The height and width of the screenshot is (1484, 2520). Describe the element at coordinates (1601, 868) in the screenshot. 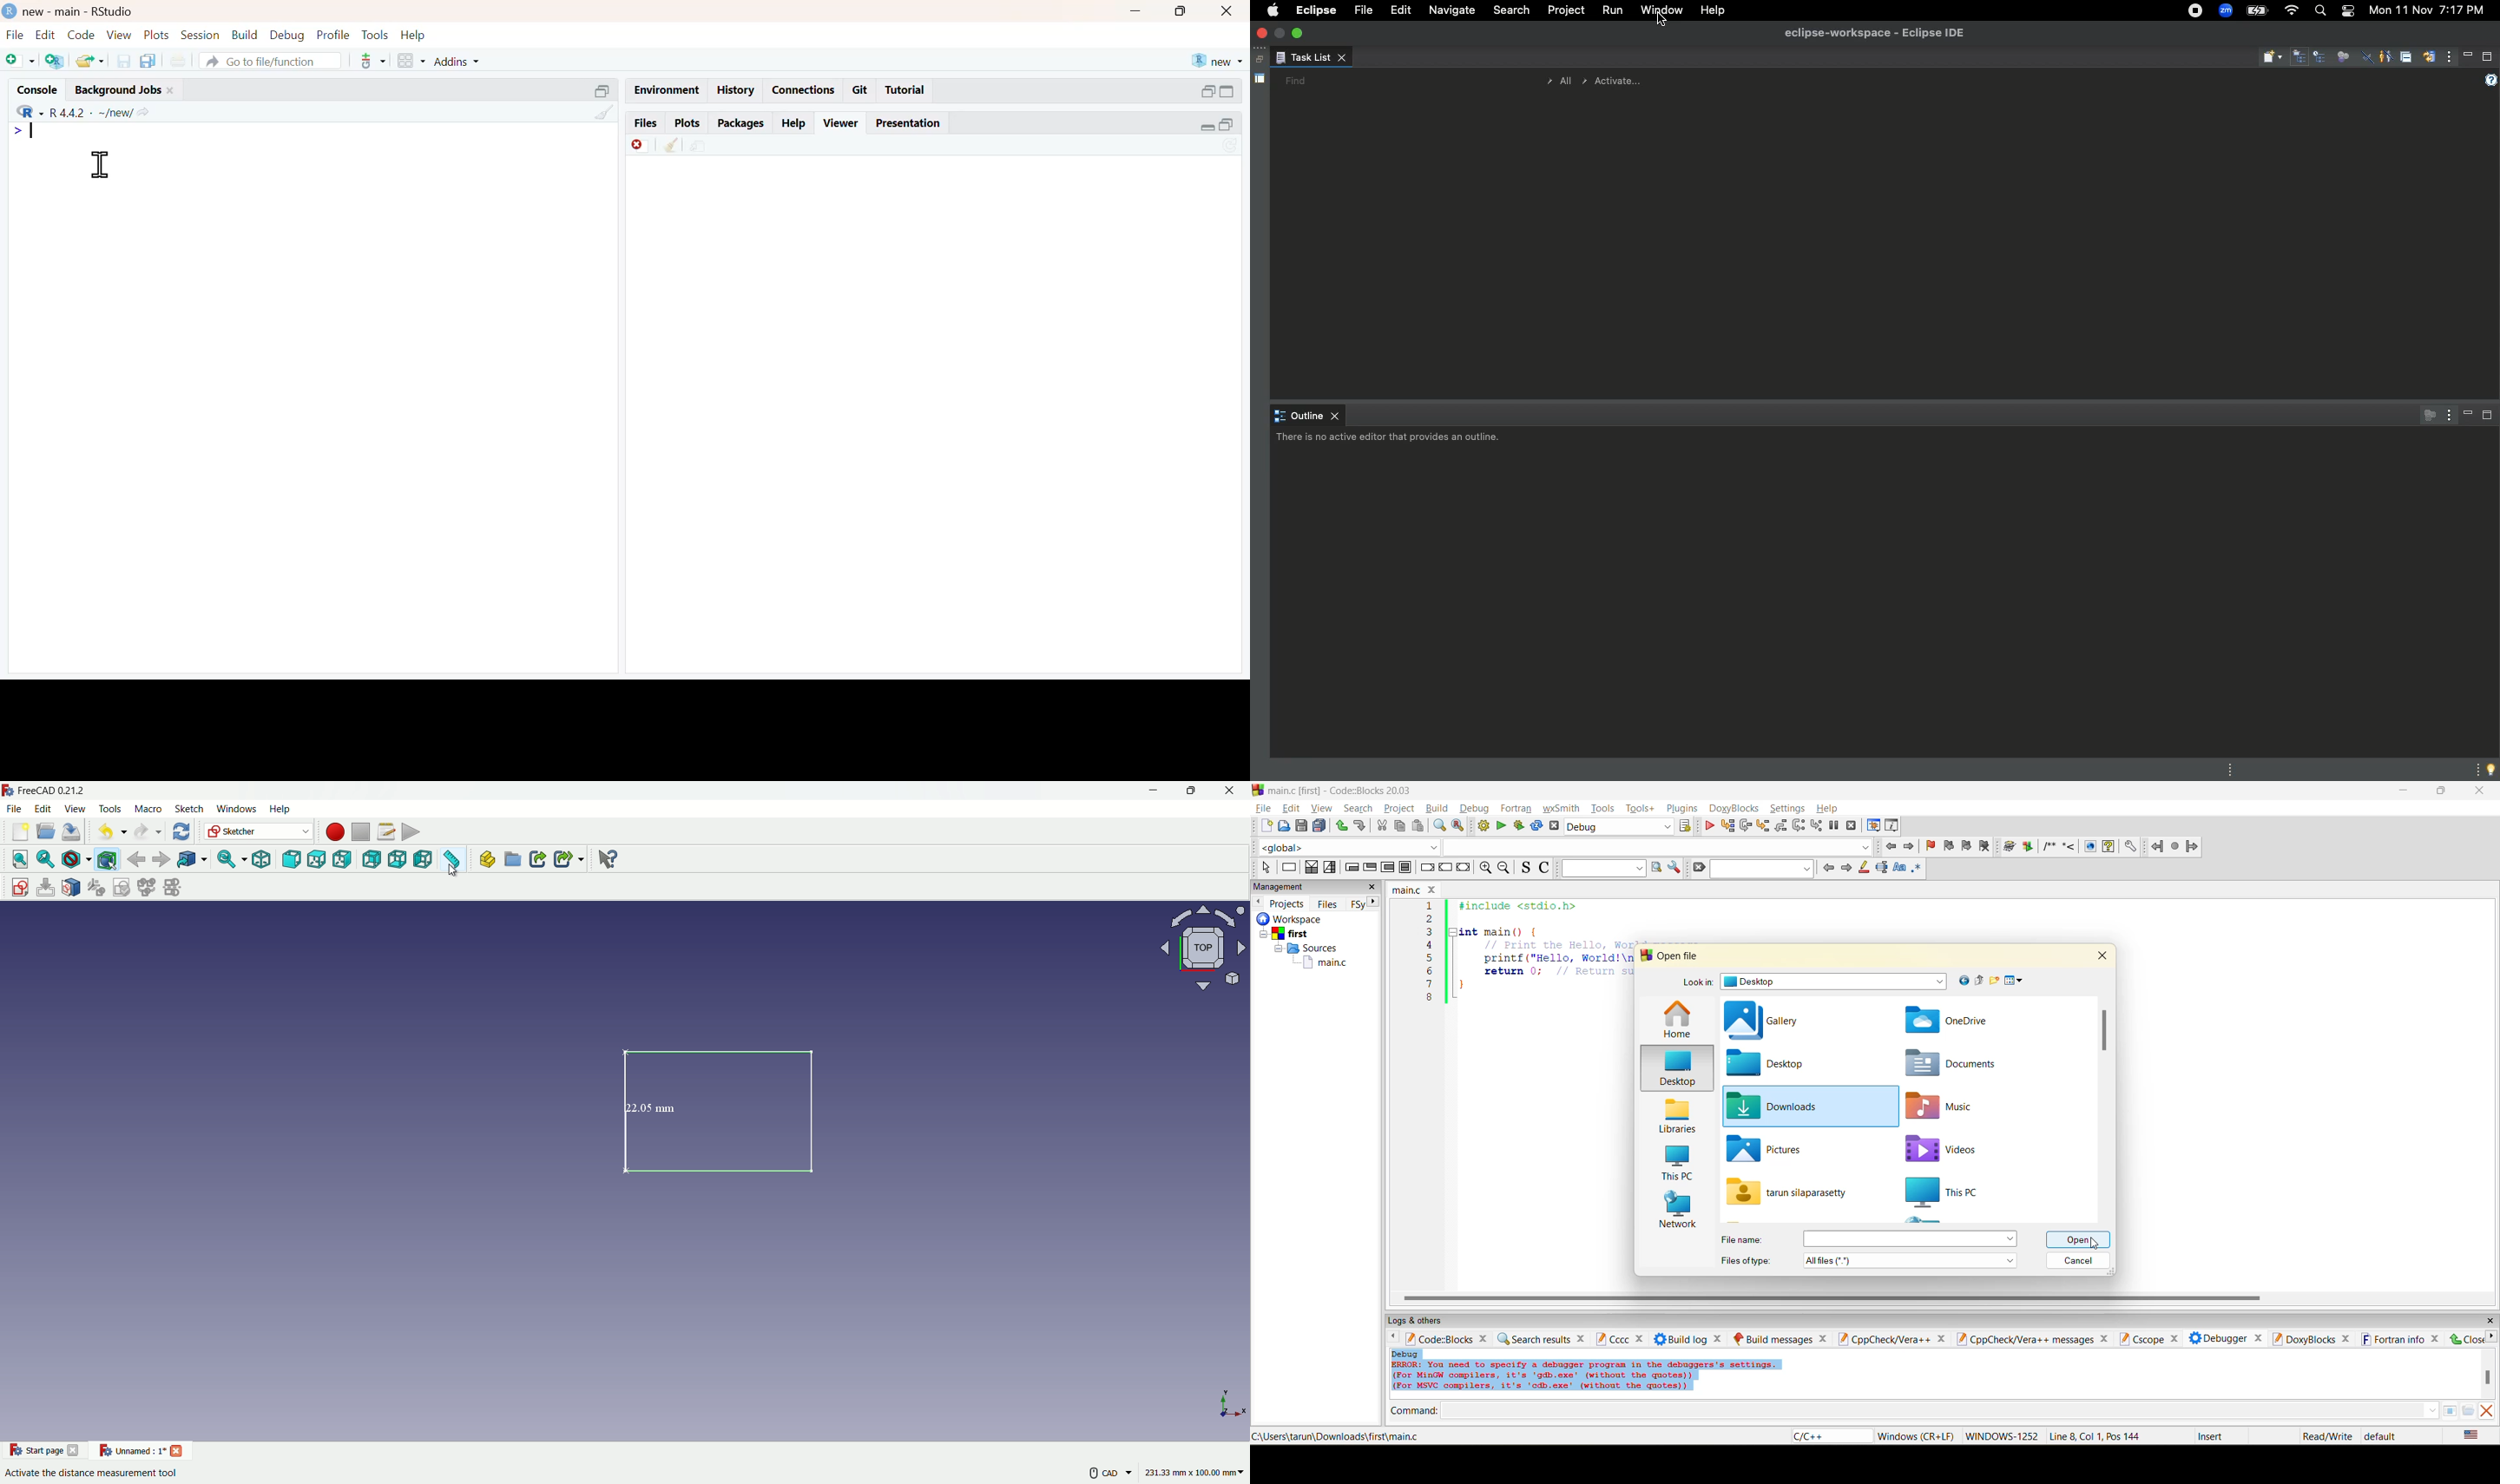

I see `text to search` at that location.